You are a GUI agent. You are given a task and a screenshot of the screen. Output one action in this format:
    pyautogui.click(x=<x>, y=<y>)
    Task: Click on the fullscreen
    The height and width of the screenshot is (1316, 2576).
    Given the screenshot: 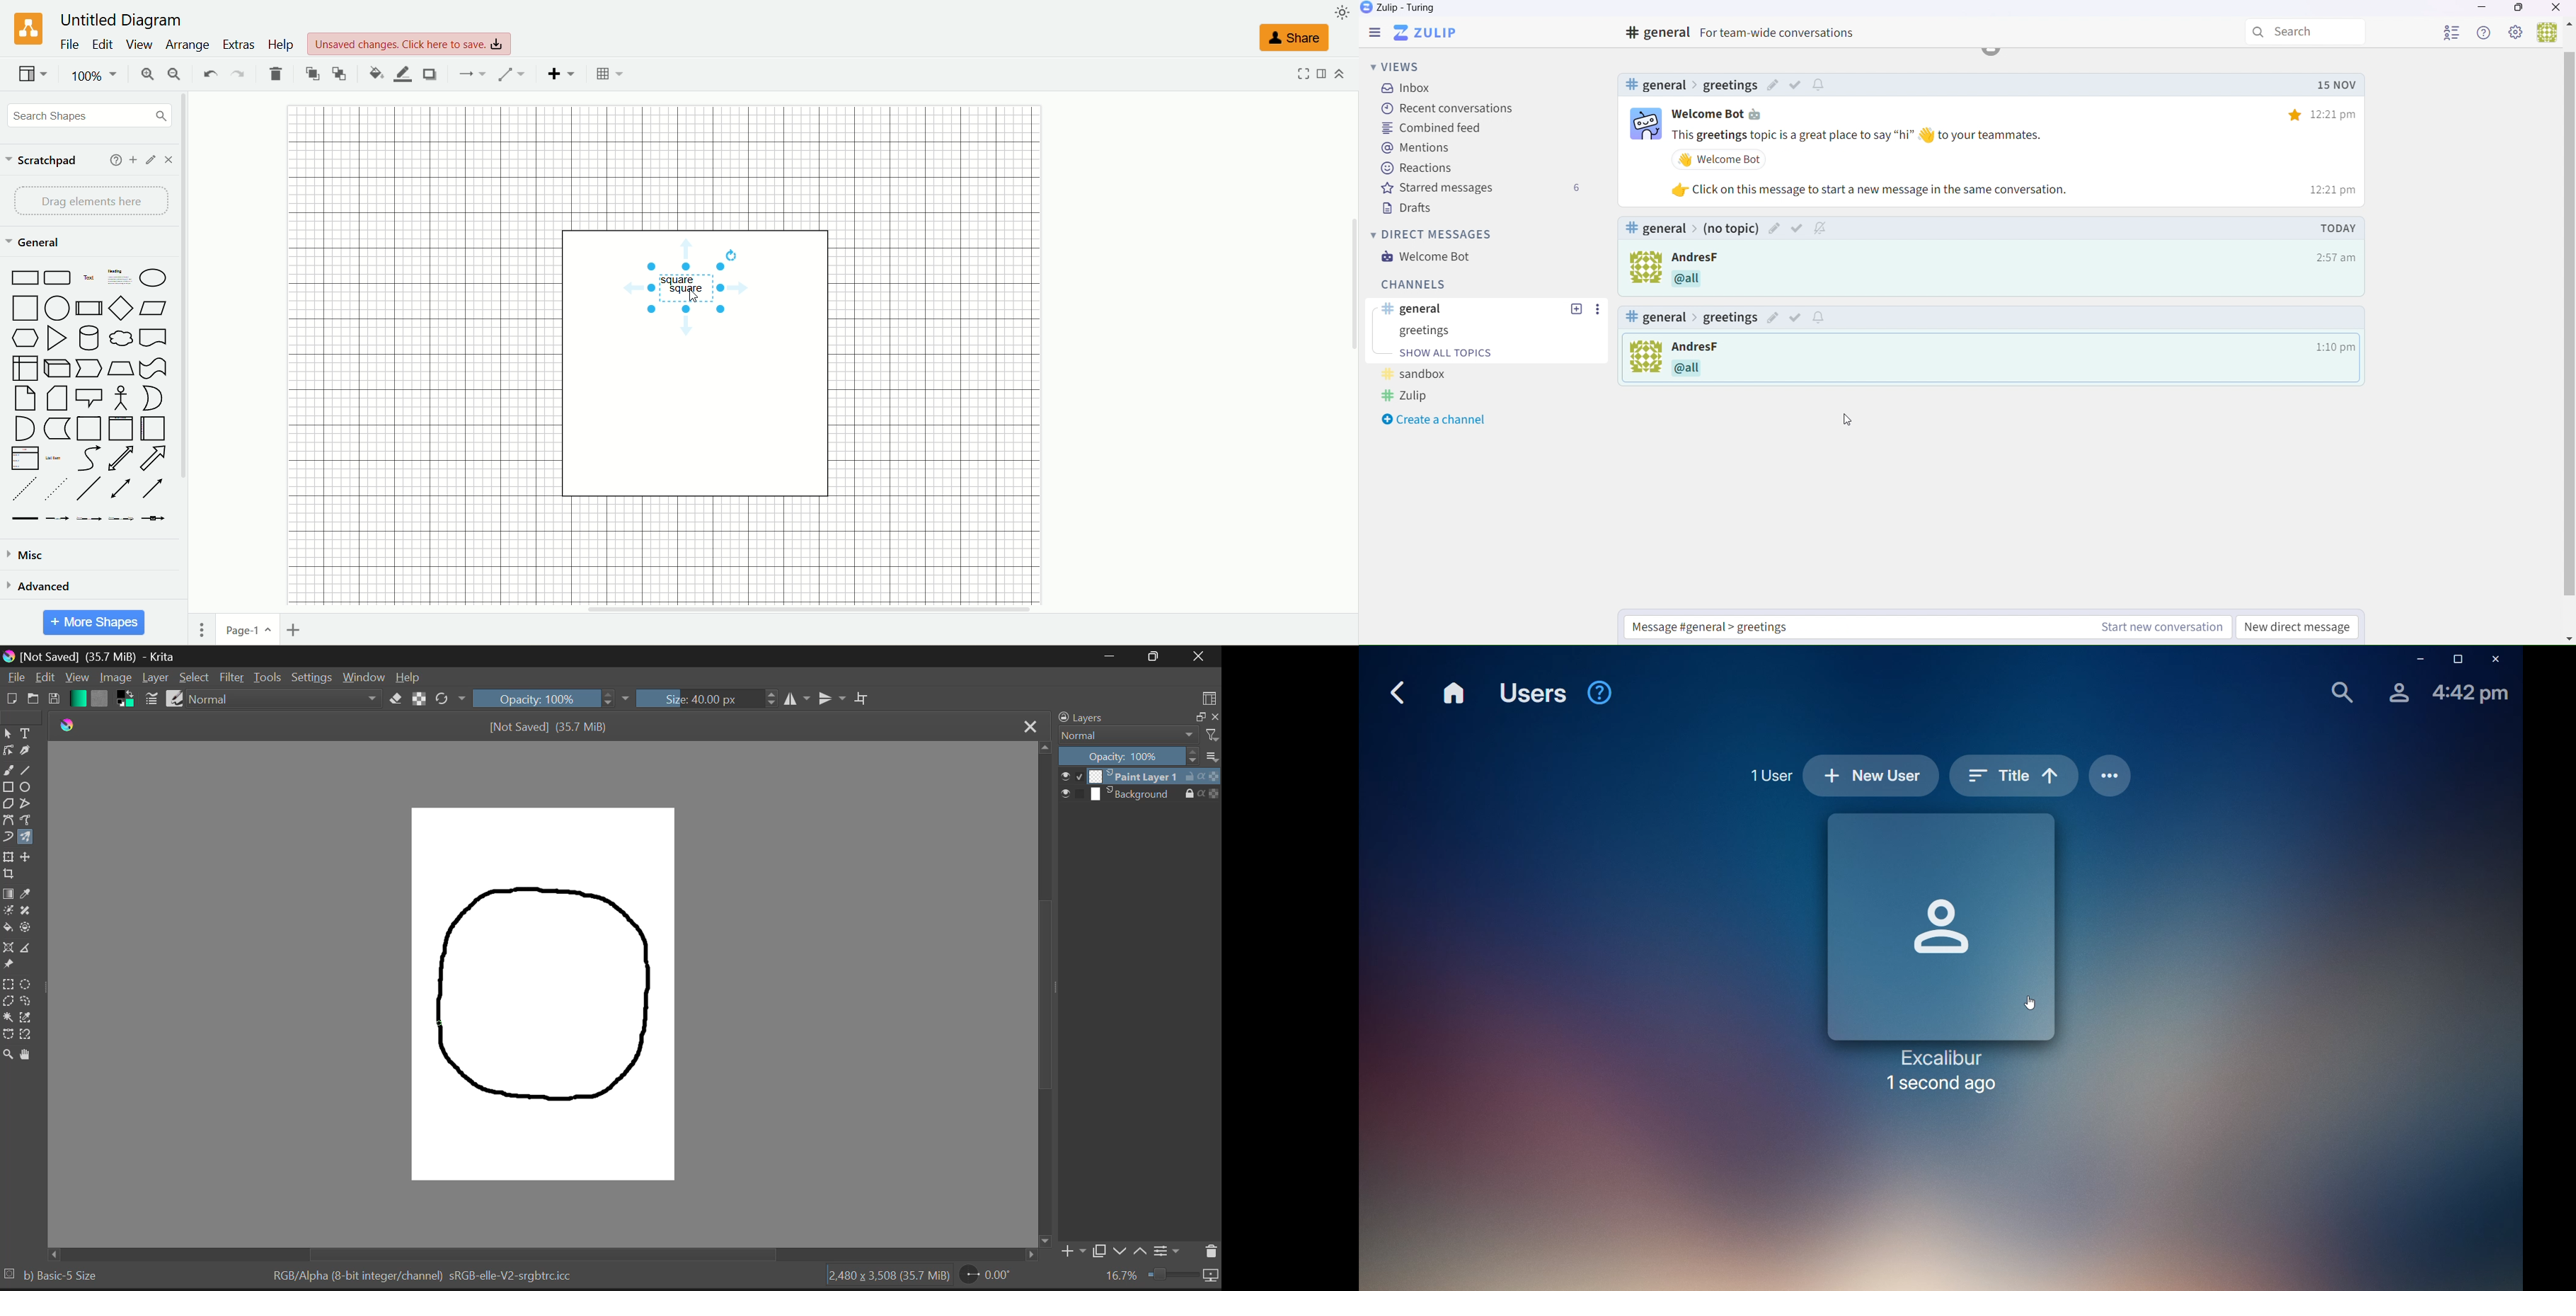 What is the action you would take?
    pyautogui.click(x=1301, y=74)
    